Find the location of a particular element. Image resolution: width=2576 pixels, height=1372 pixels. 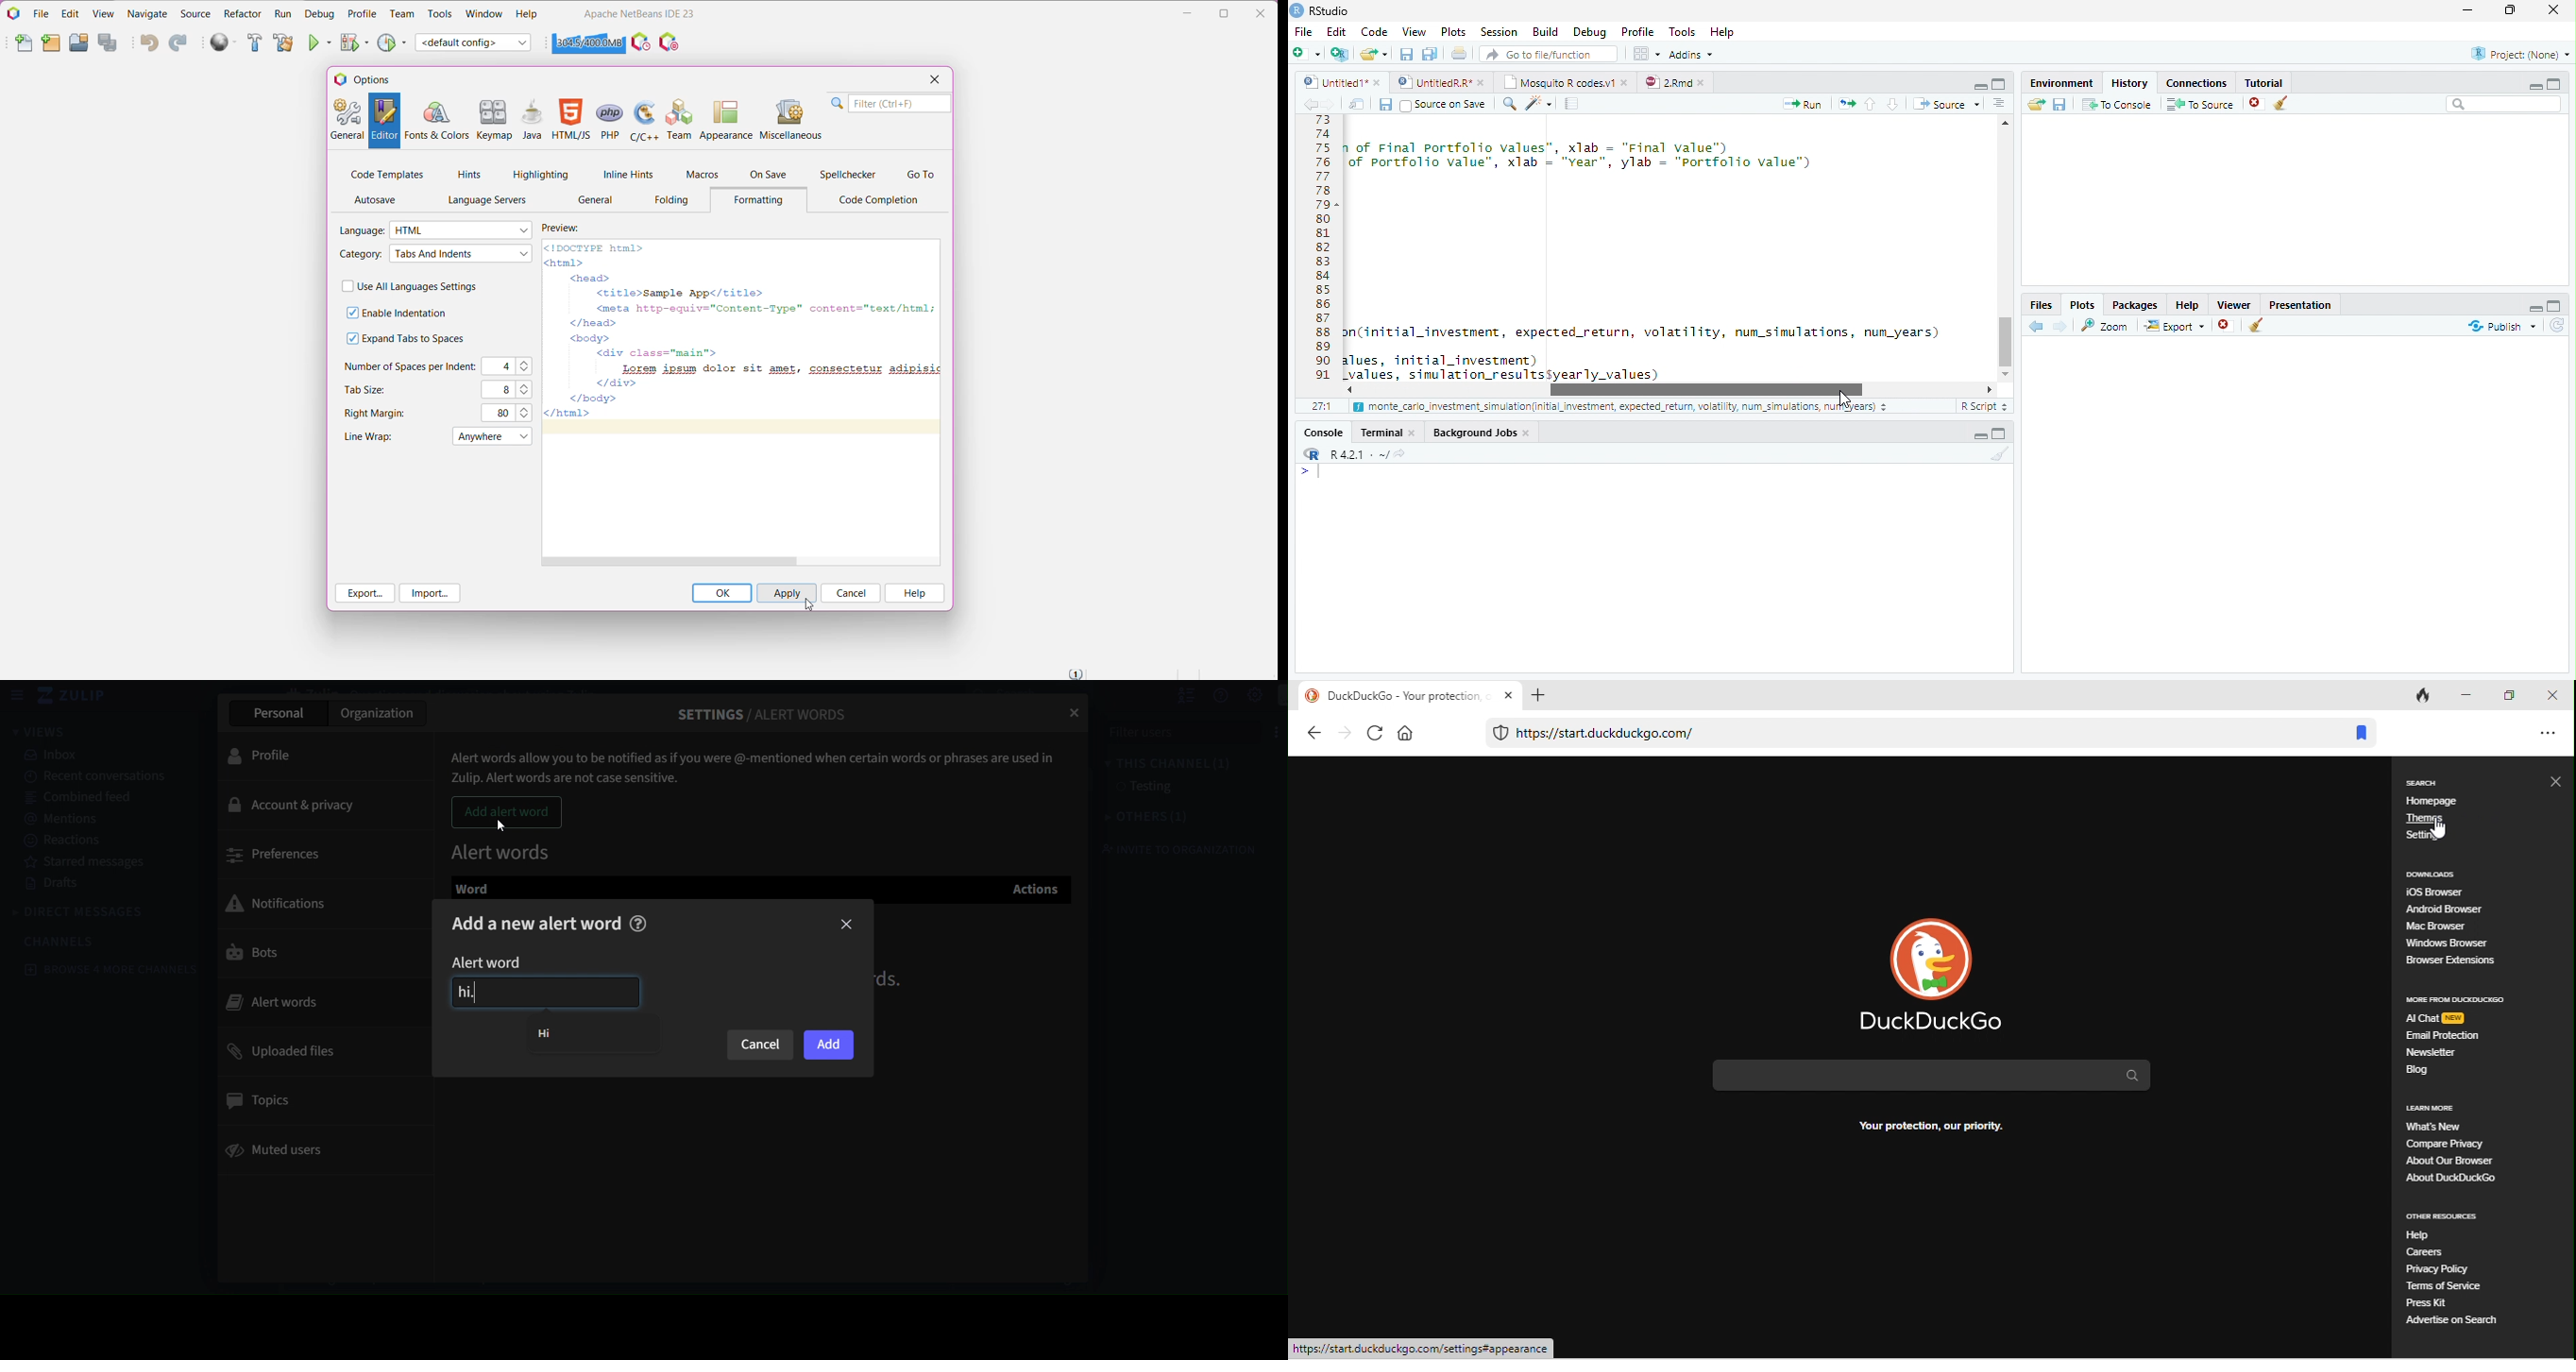

Maximize is located at coordinates (2515, 11).